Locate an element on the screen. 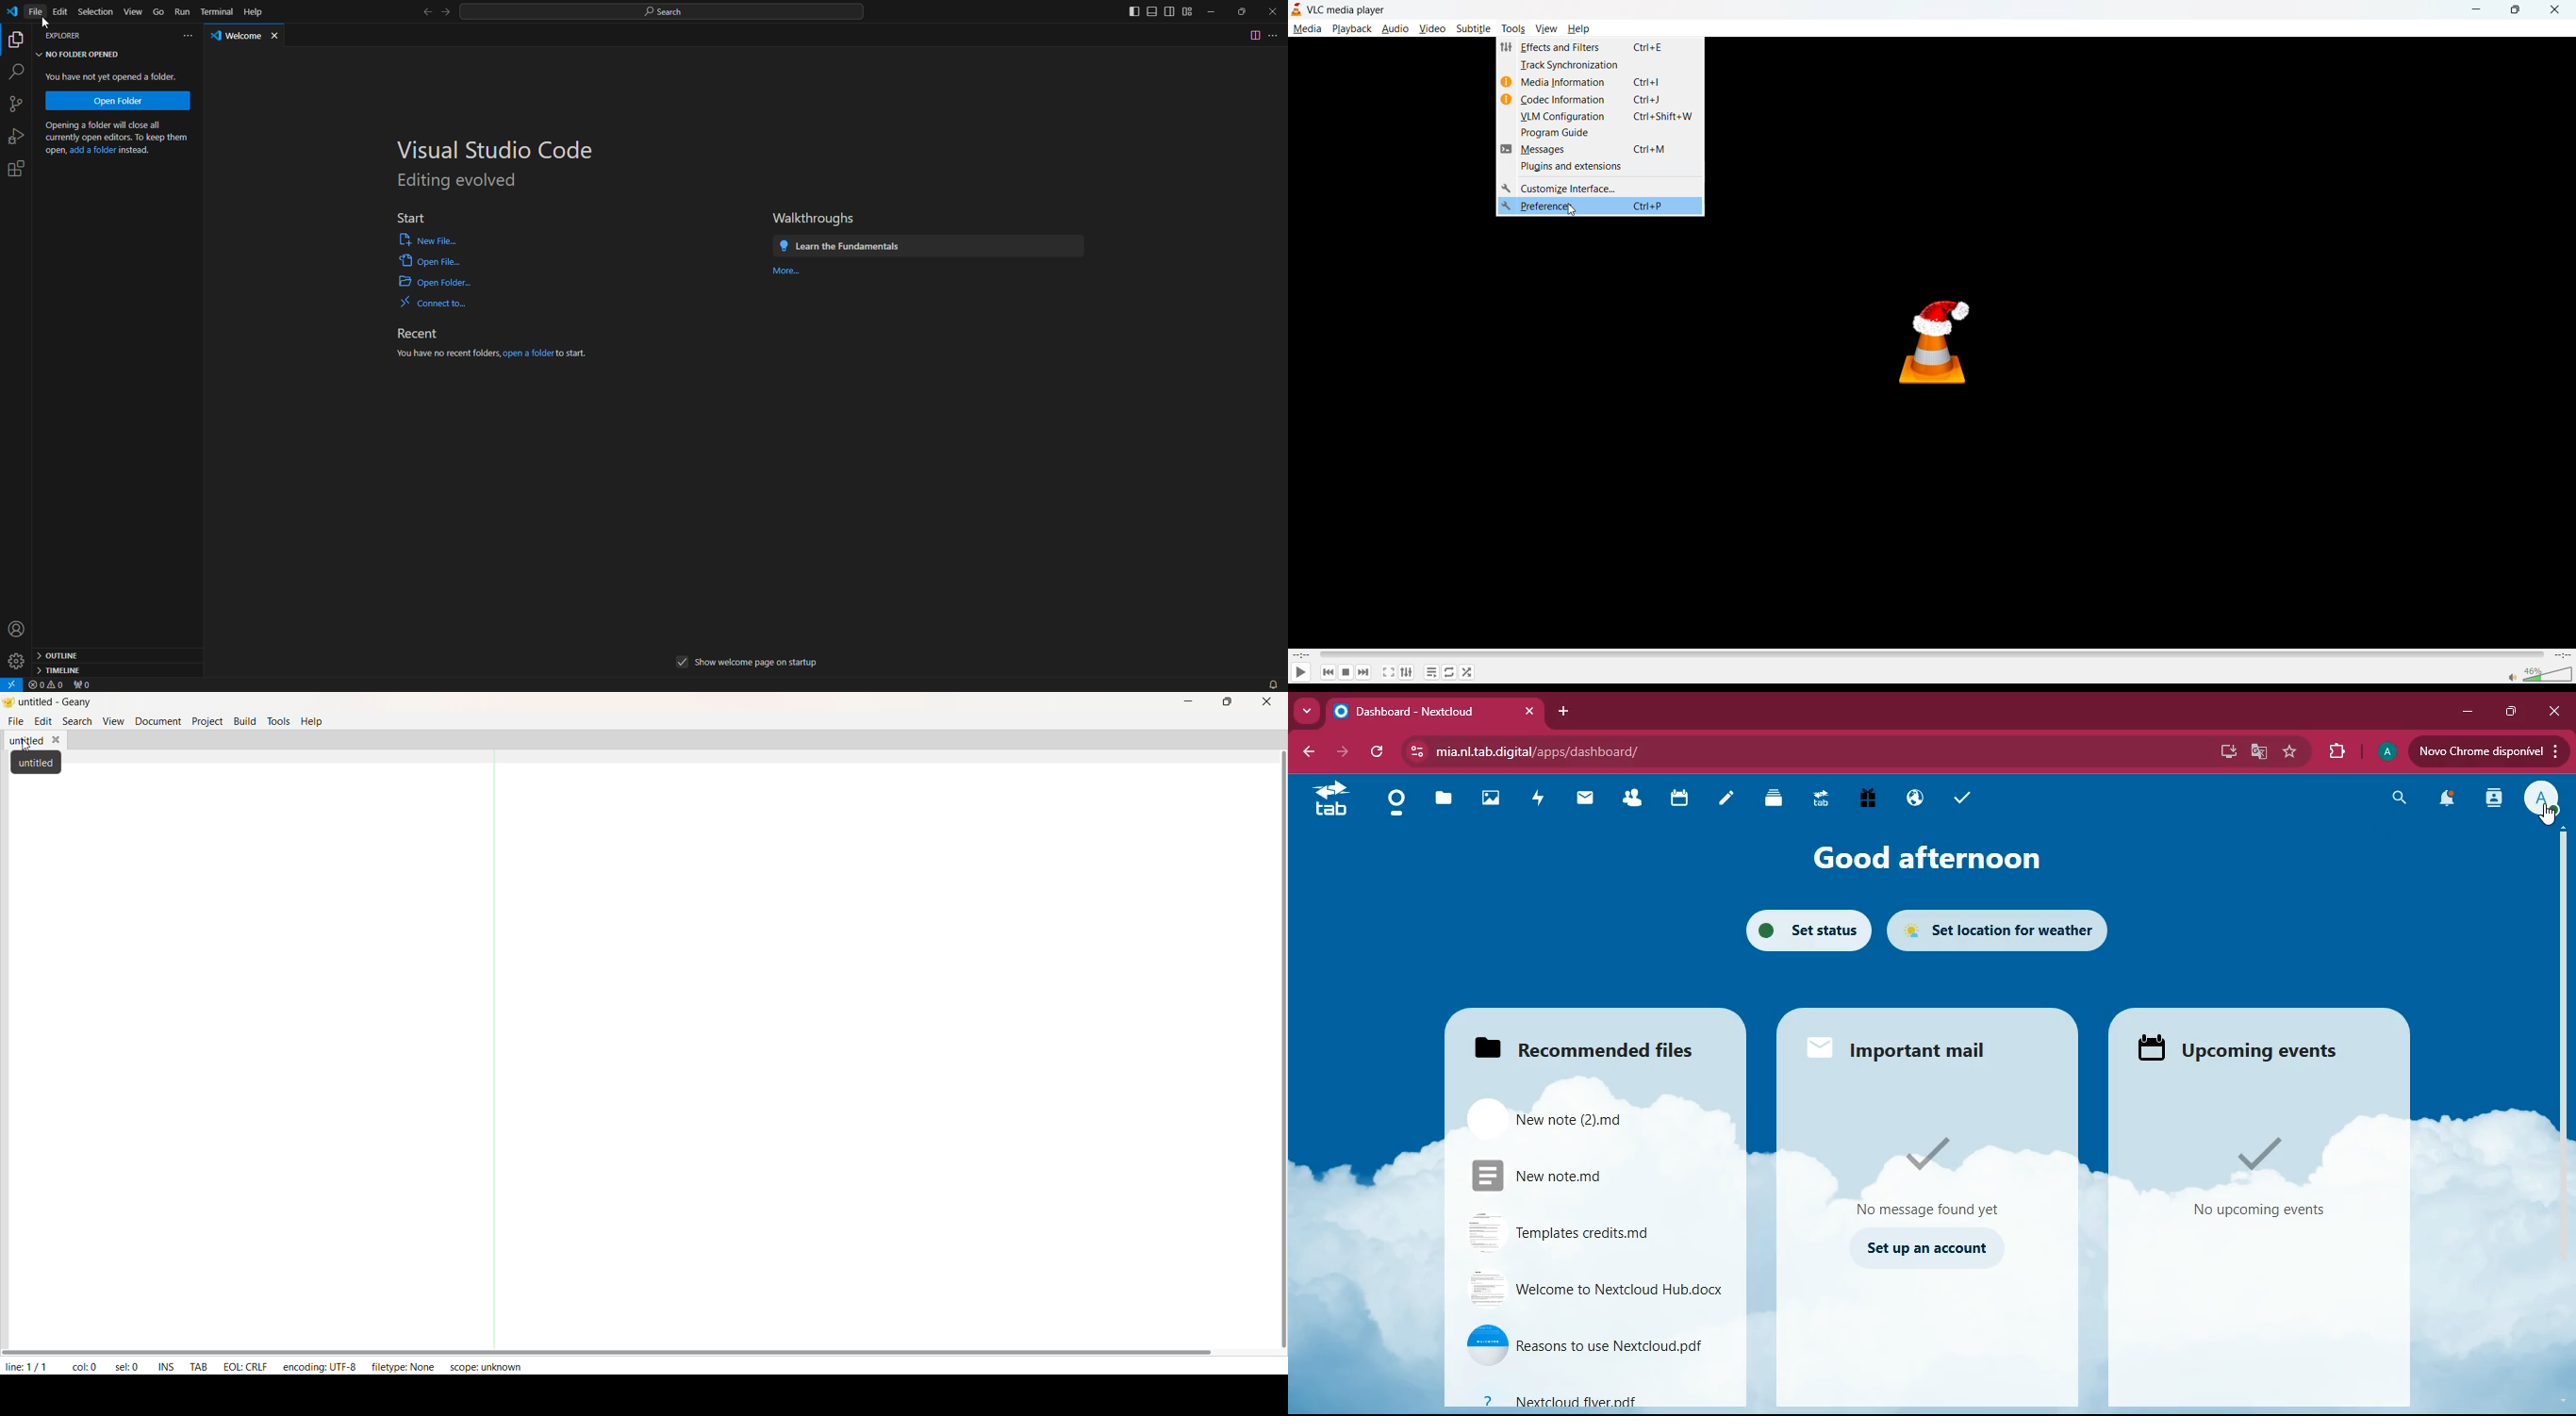 The image size is (2576, 1428). set up is located at coordinates (1929, 1247).